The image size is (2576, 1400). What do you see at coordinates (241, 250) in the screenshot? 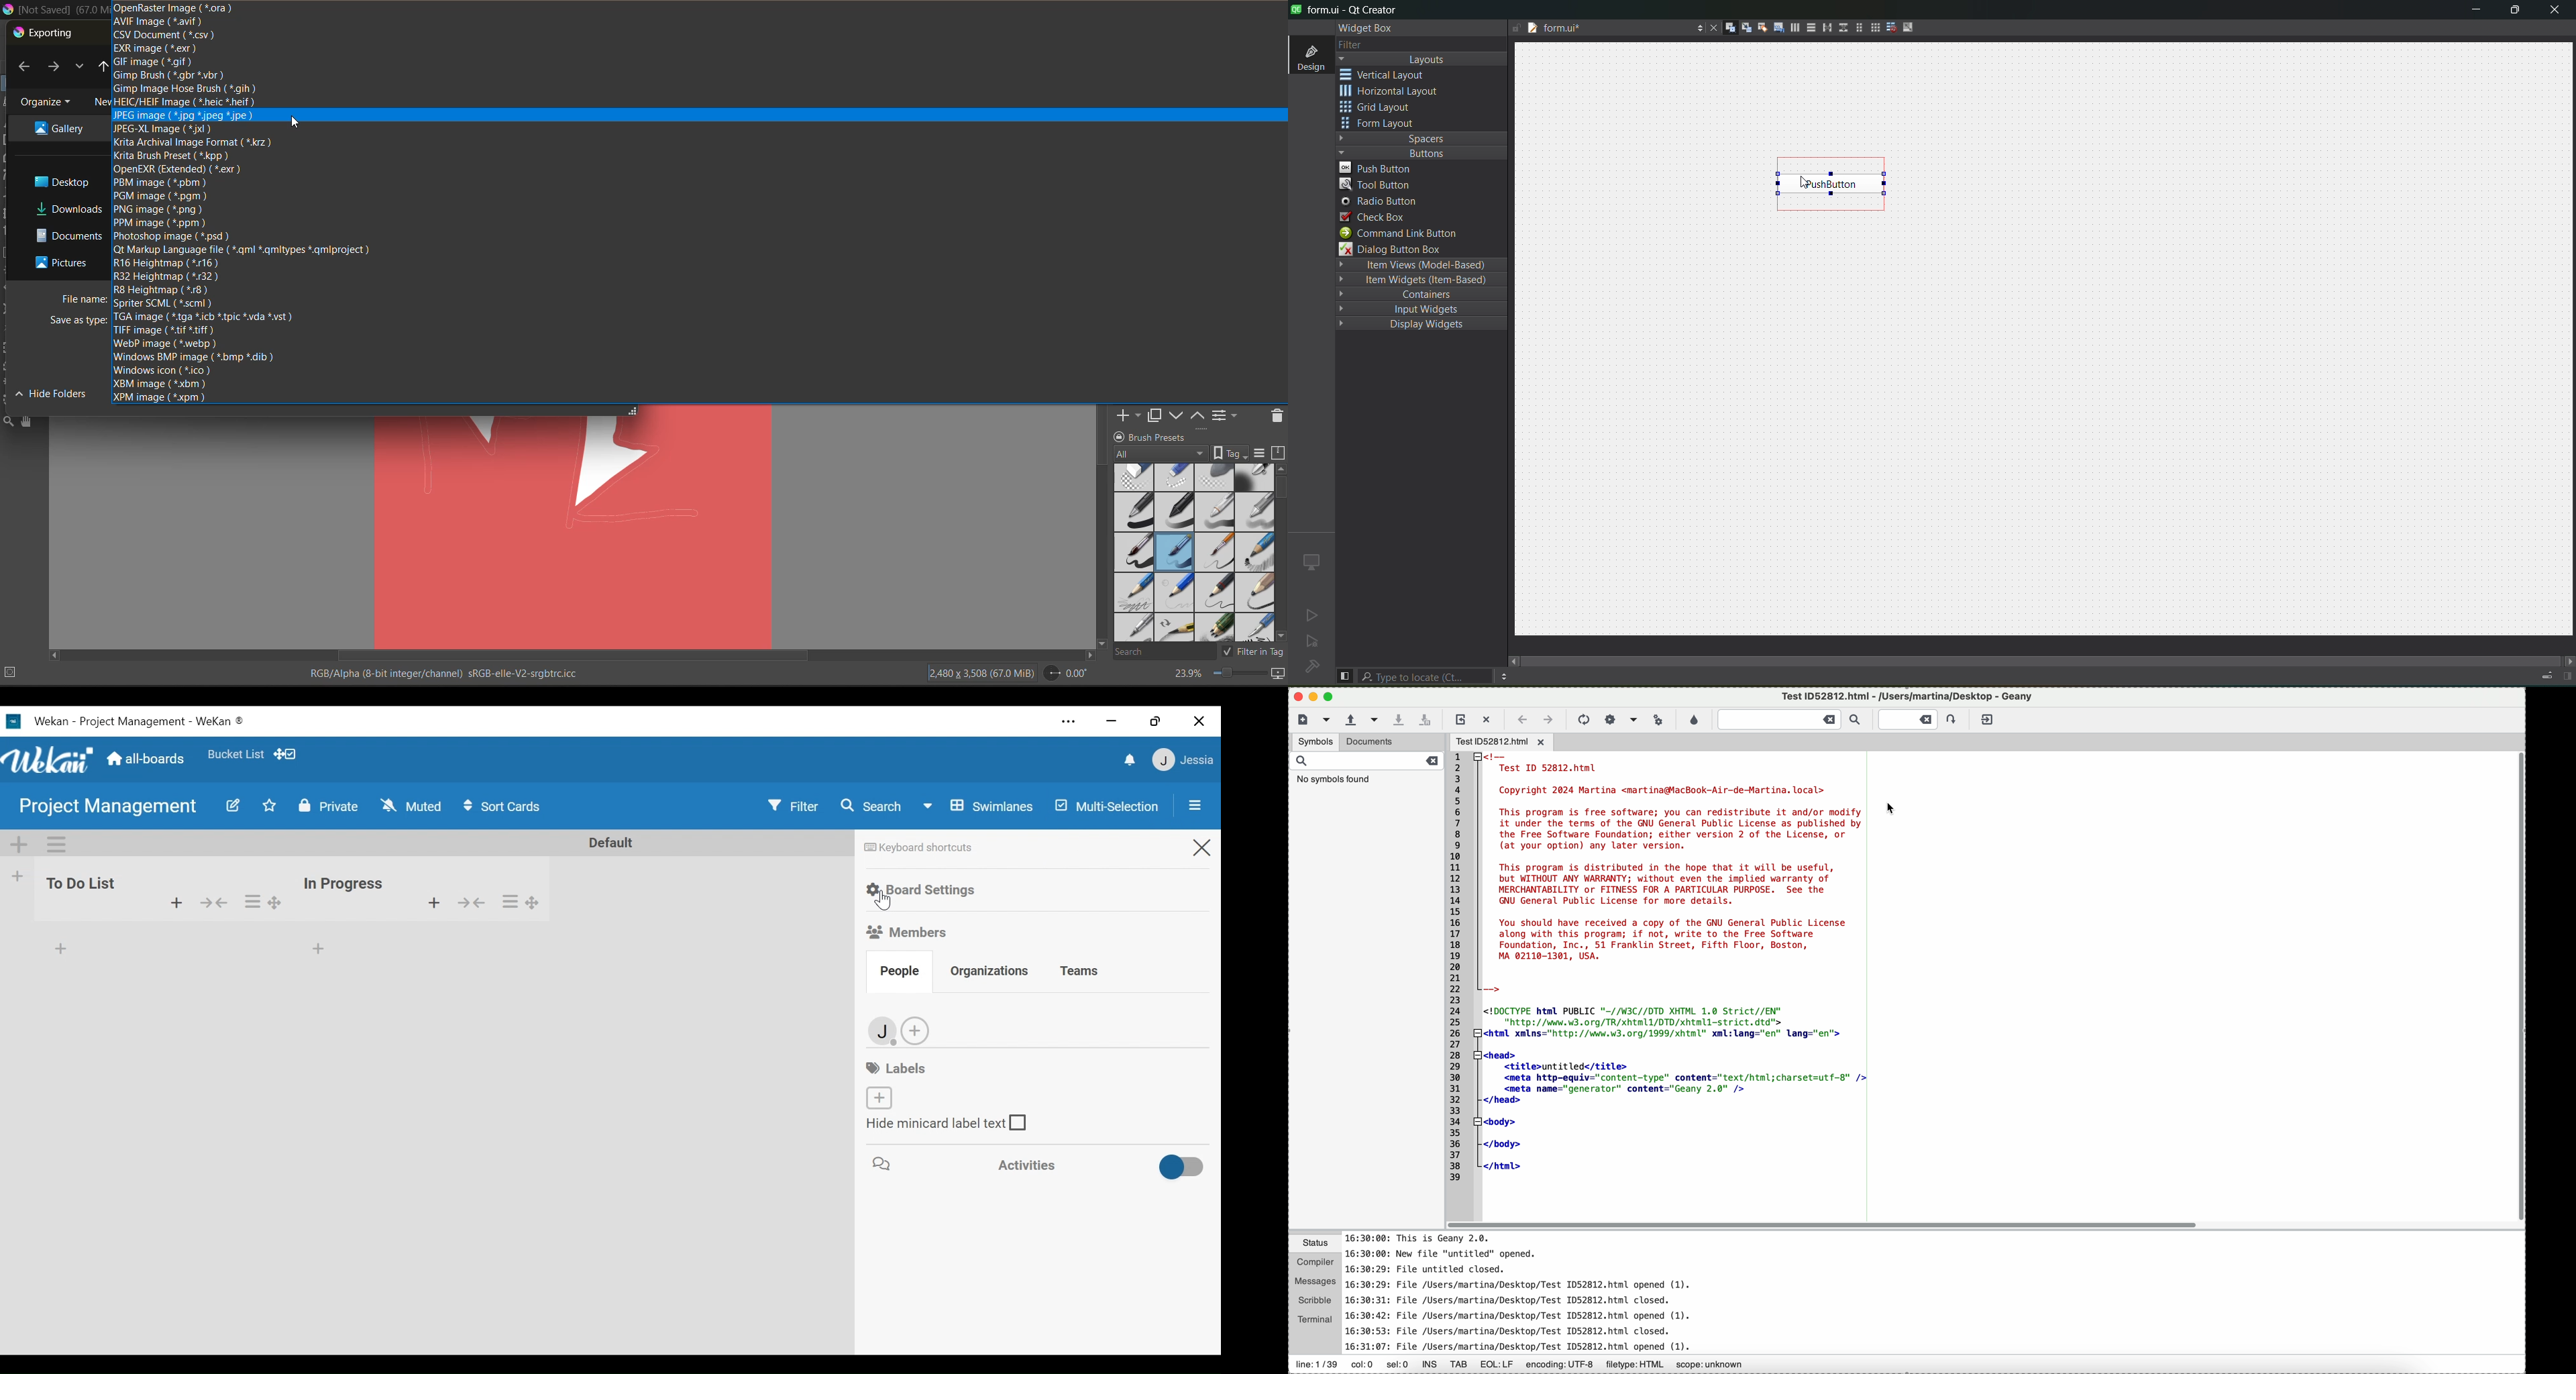
I see `qt markup language file` at bounding box center [241, 250].